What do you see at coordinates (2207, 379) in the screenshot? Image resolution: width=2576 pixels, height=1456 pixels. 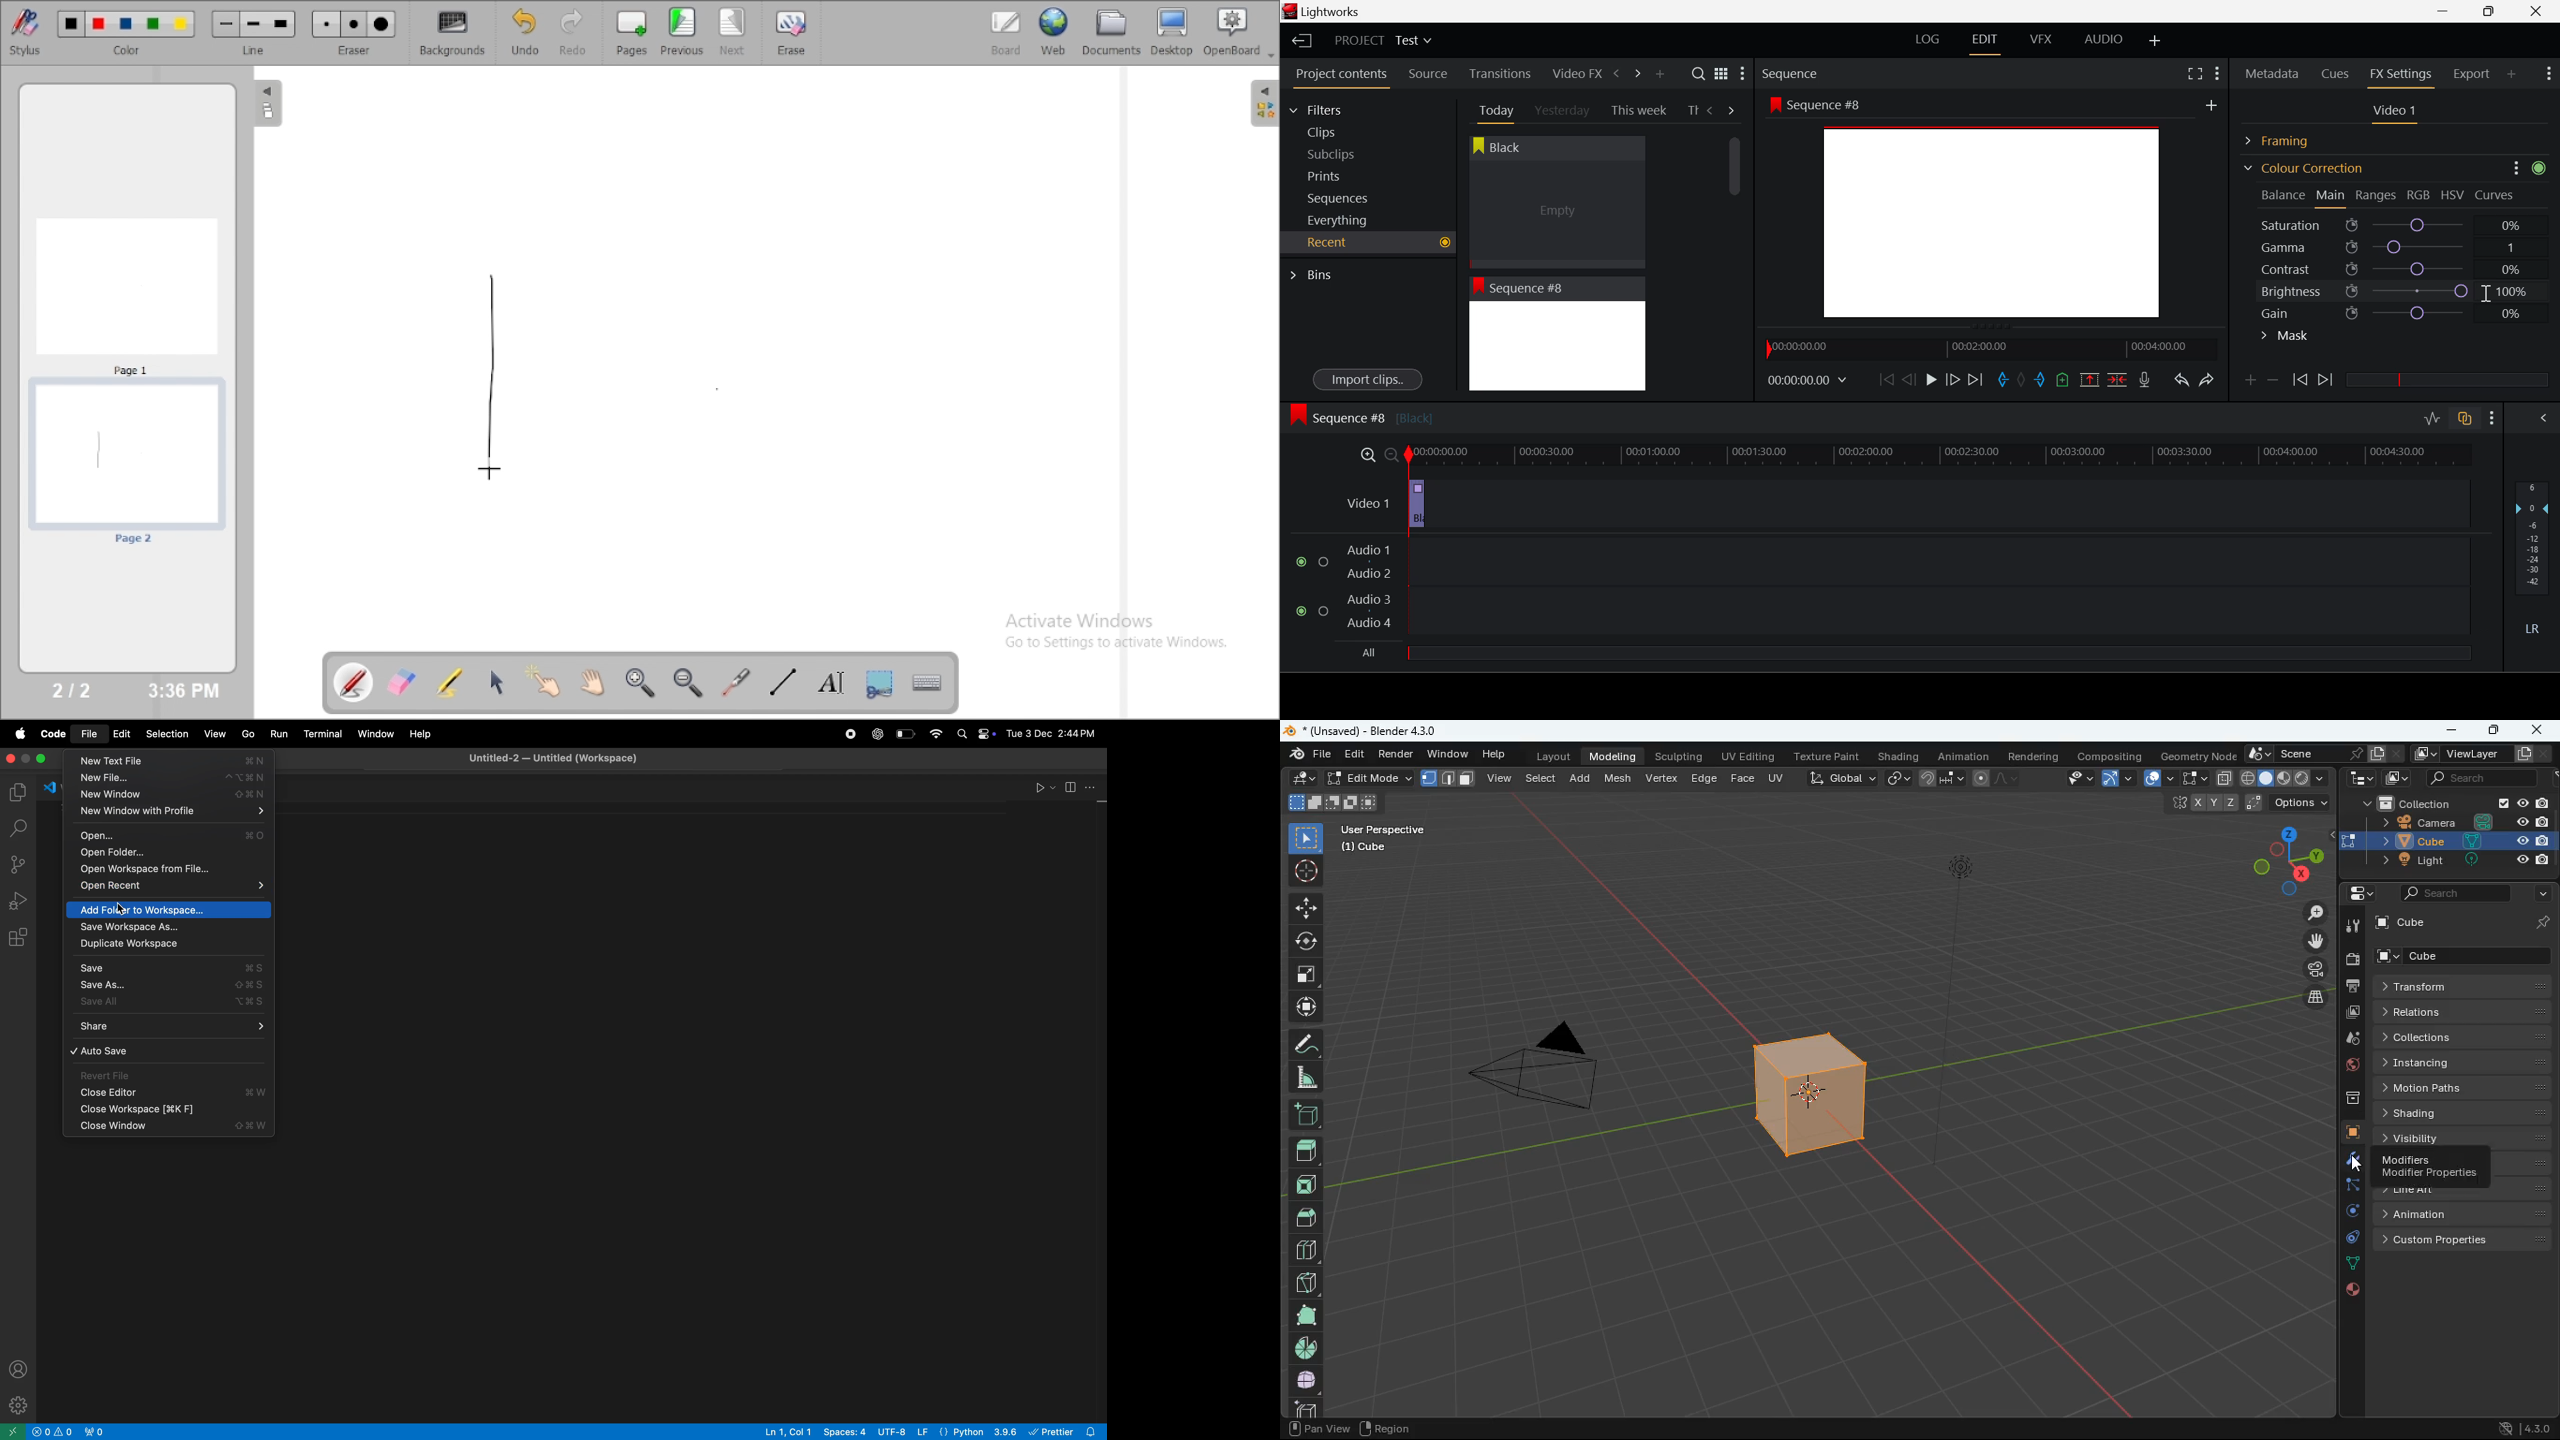 I see `Redo` at bounding box center [2207, 379].